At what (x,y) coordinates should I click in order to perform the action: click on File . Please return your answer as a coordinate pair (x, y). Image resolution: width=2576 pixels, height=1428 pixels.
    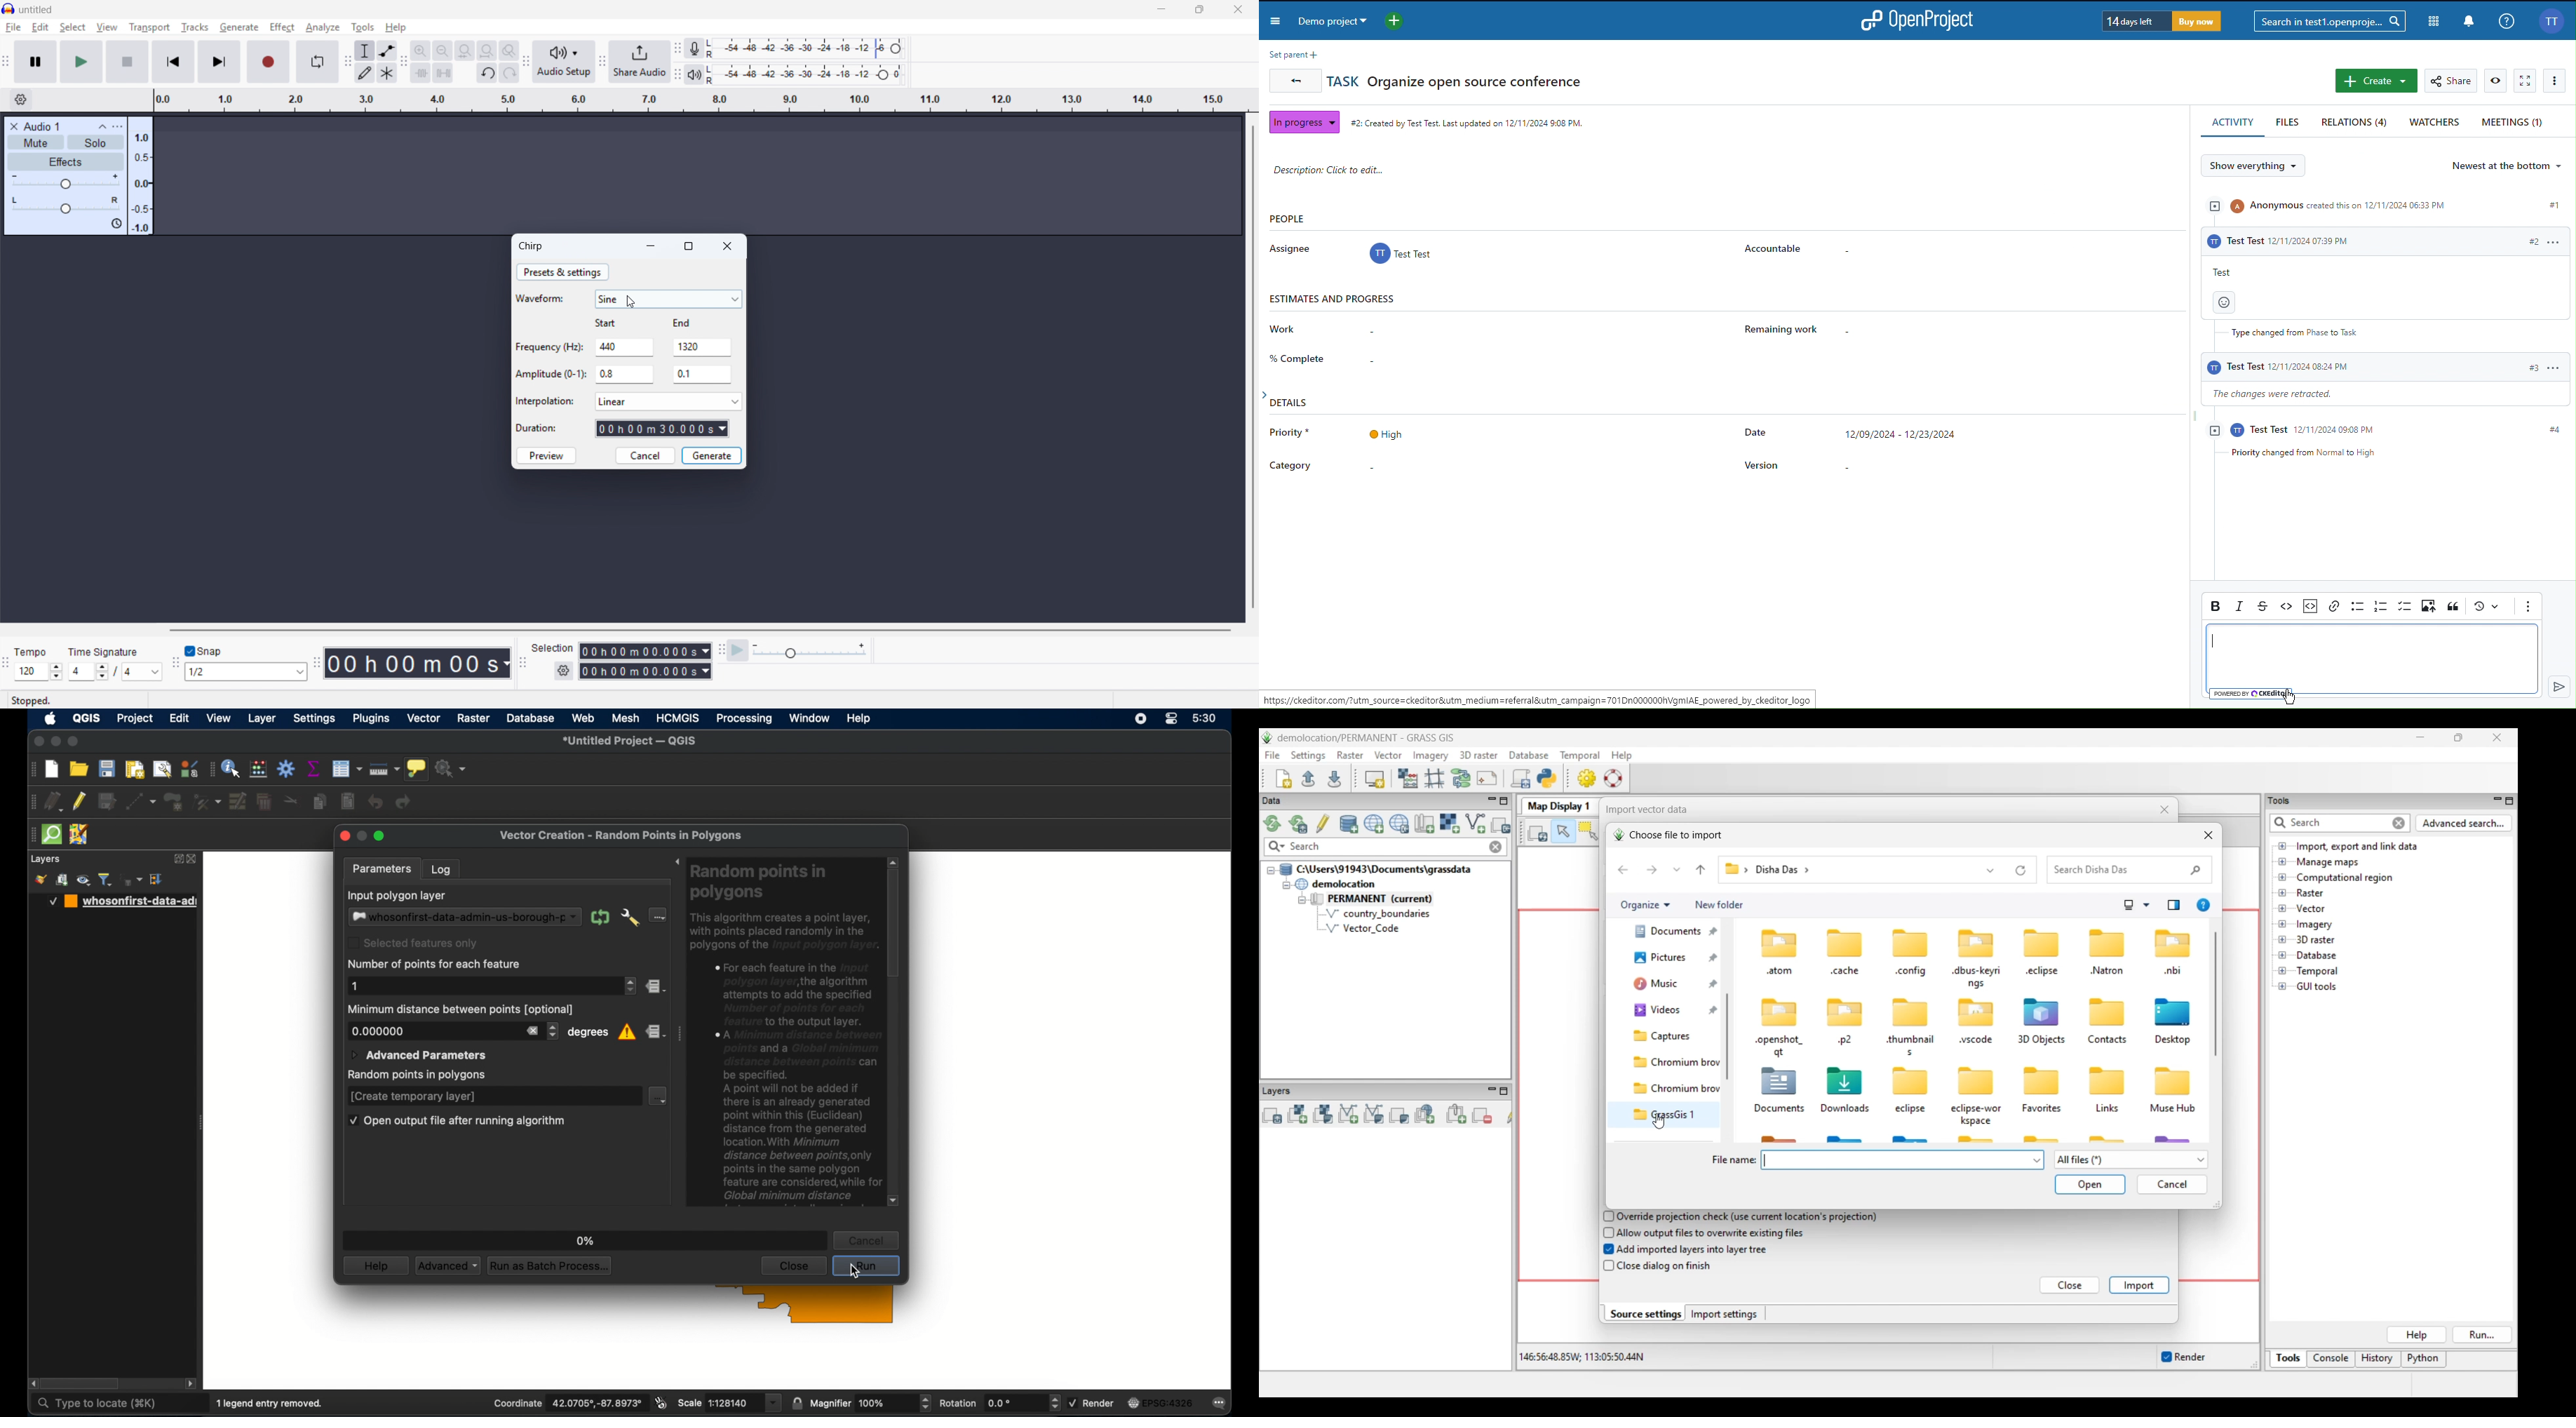
    Looking at the image, I should click on (13, 28).